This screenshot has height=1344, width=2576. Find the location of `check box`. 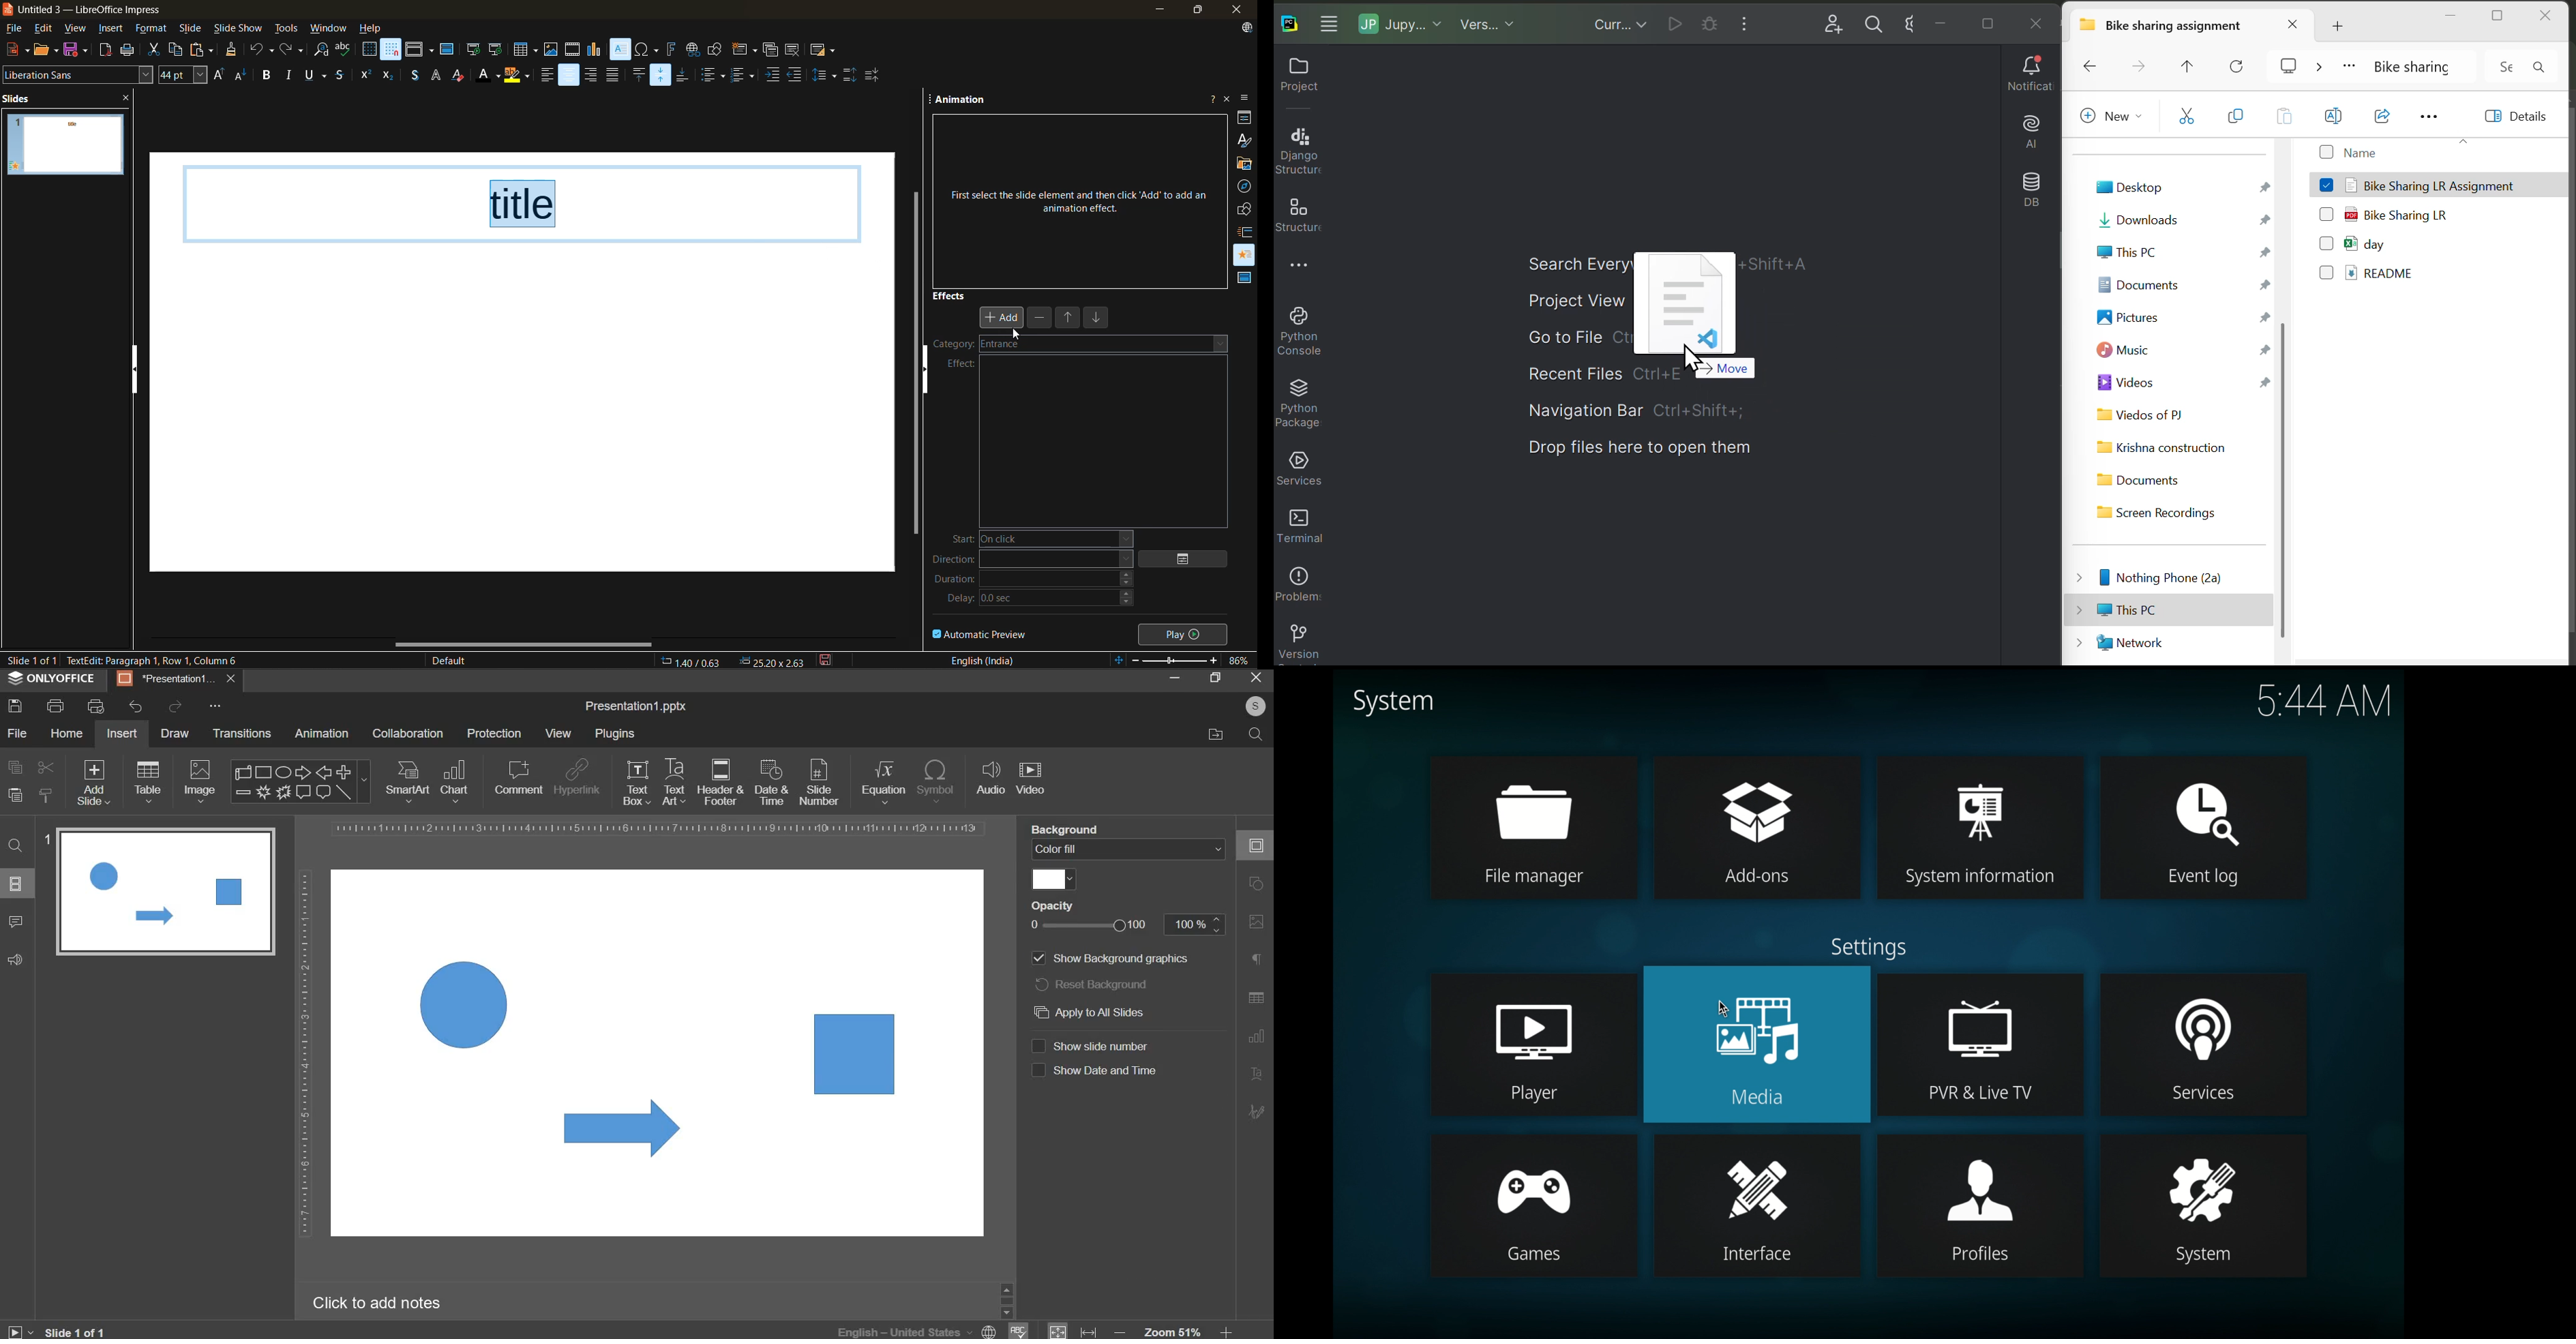

check box is located at coordinates (1038, 1070).